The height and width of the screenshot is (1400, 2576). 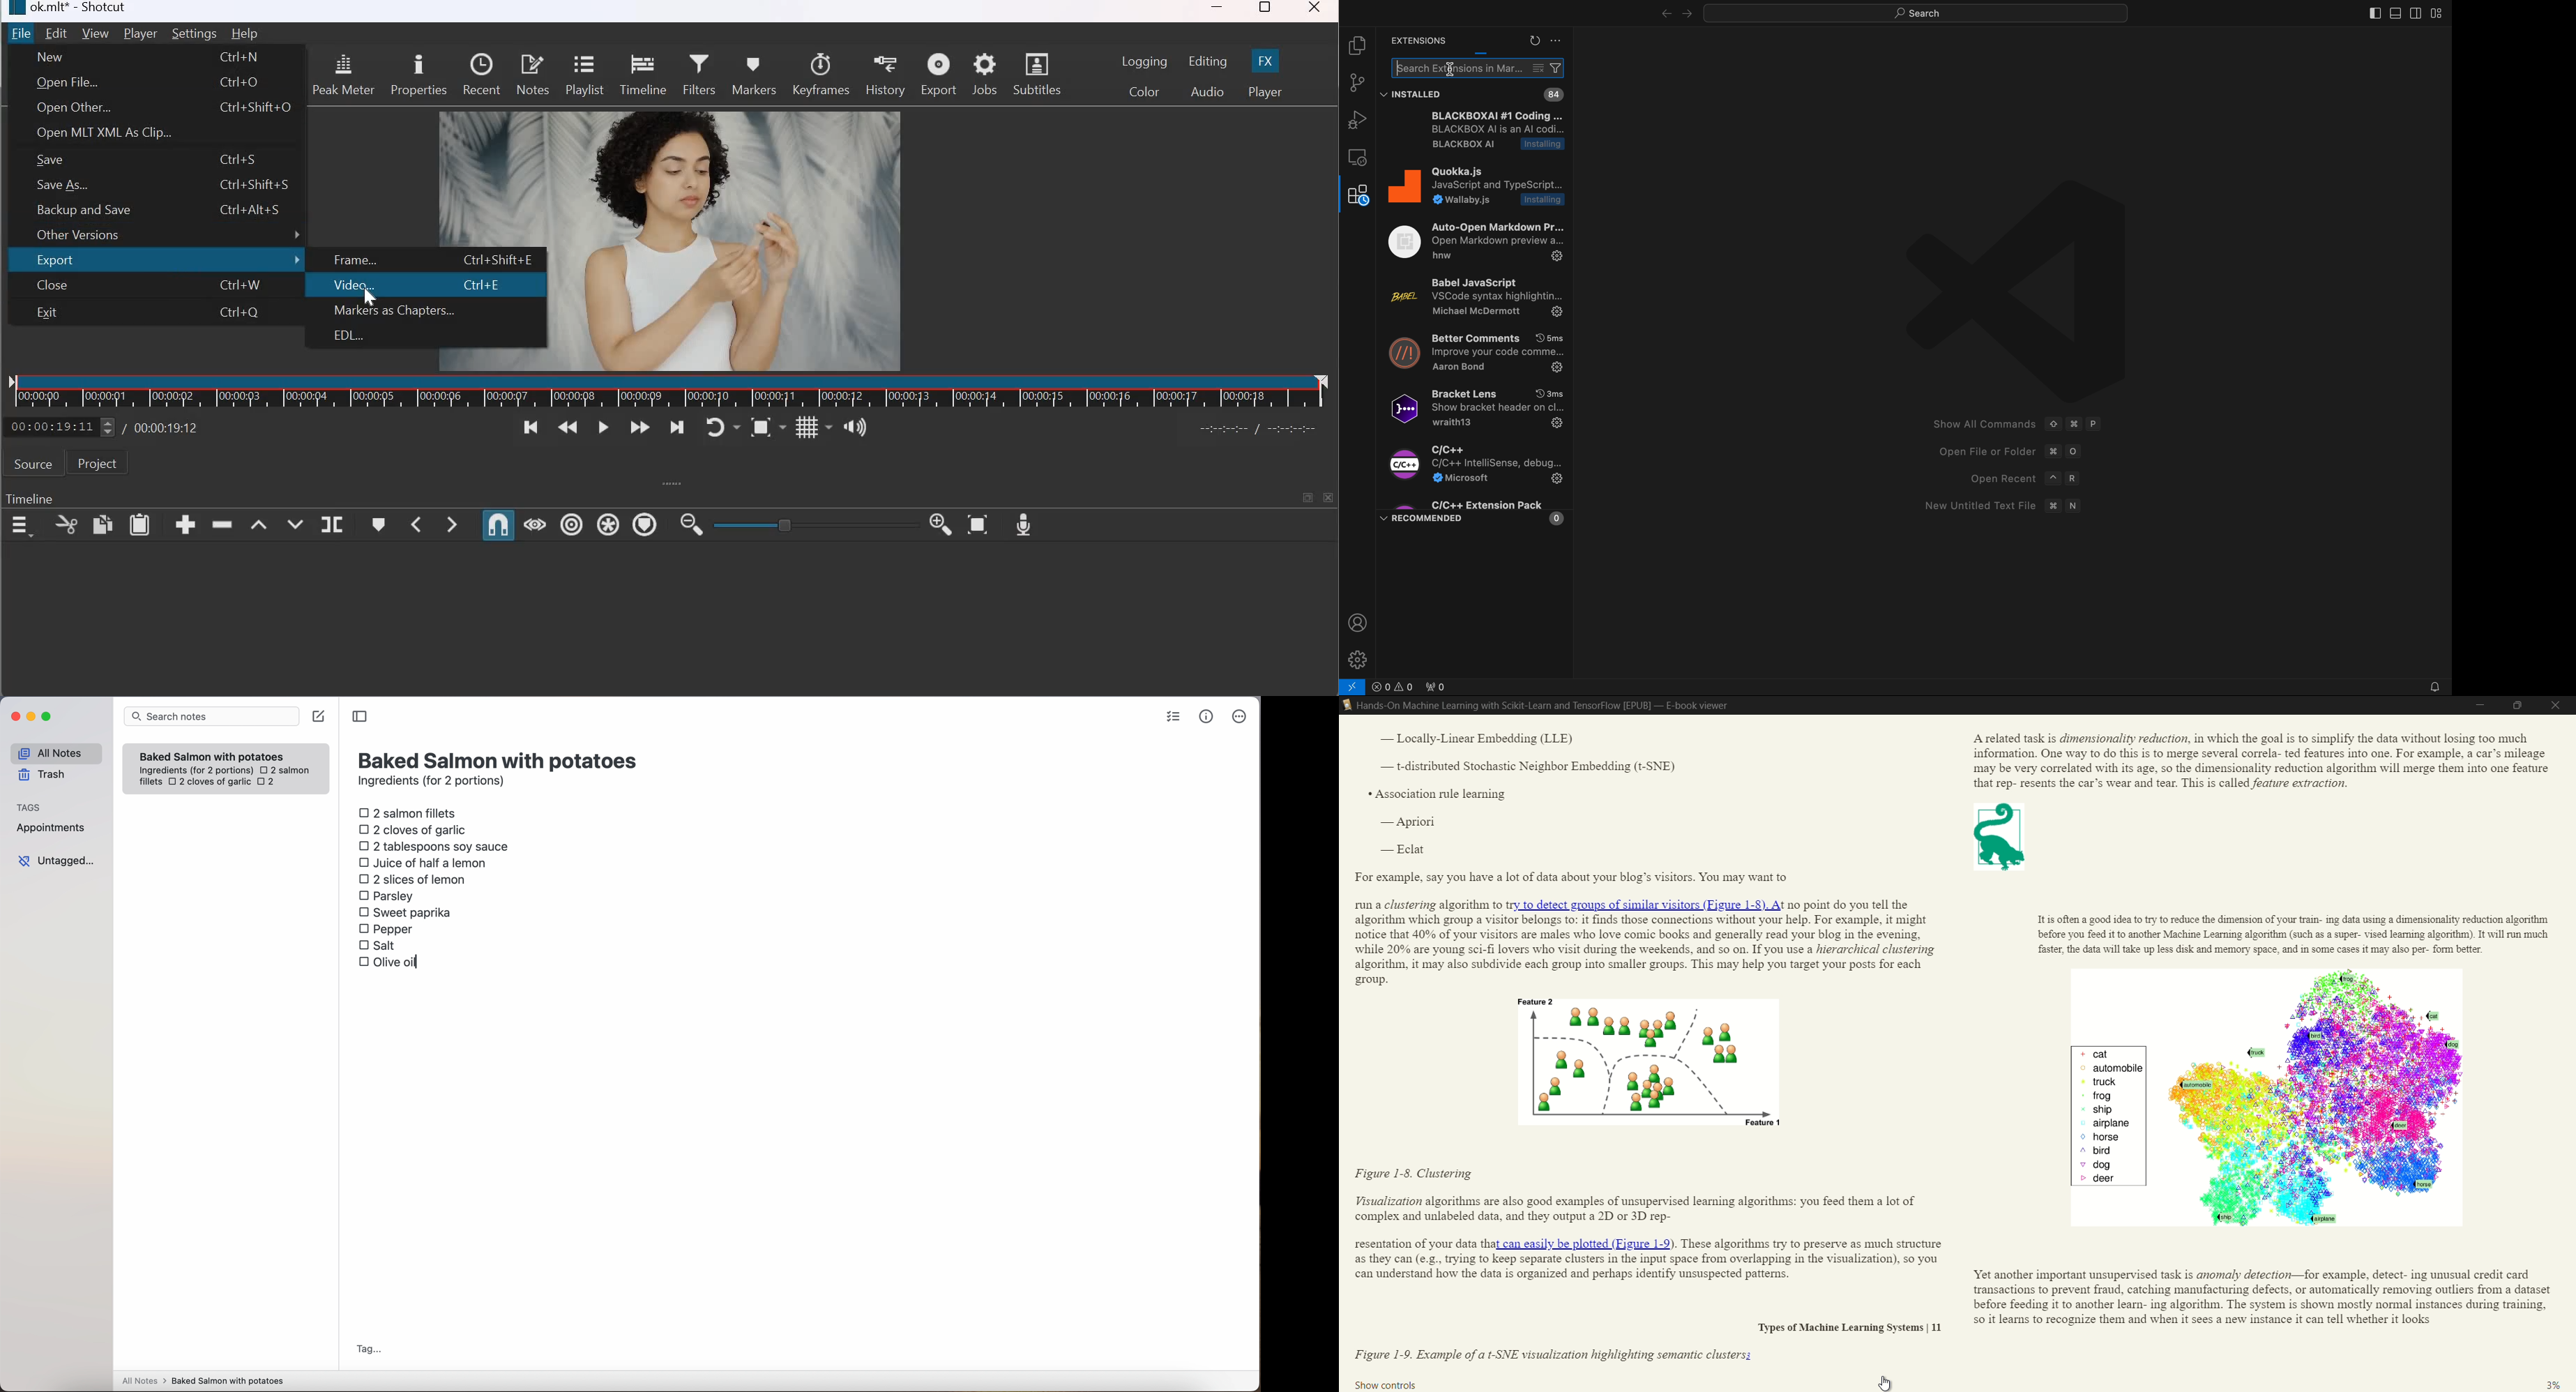 What do you see at coordinates (939, 75) in the screenshot?
I see `Export` at bounding box center [939, 75].